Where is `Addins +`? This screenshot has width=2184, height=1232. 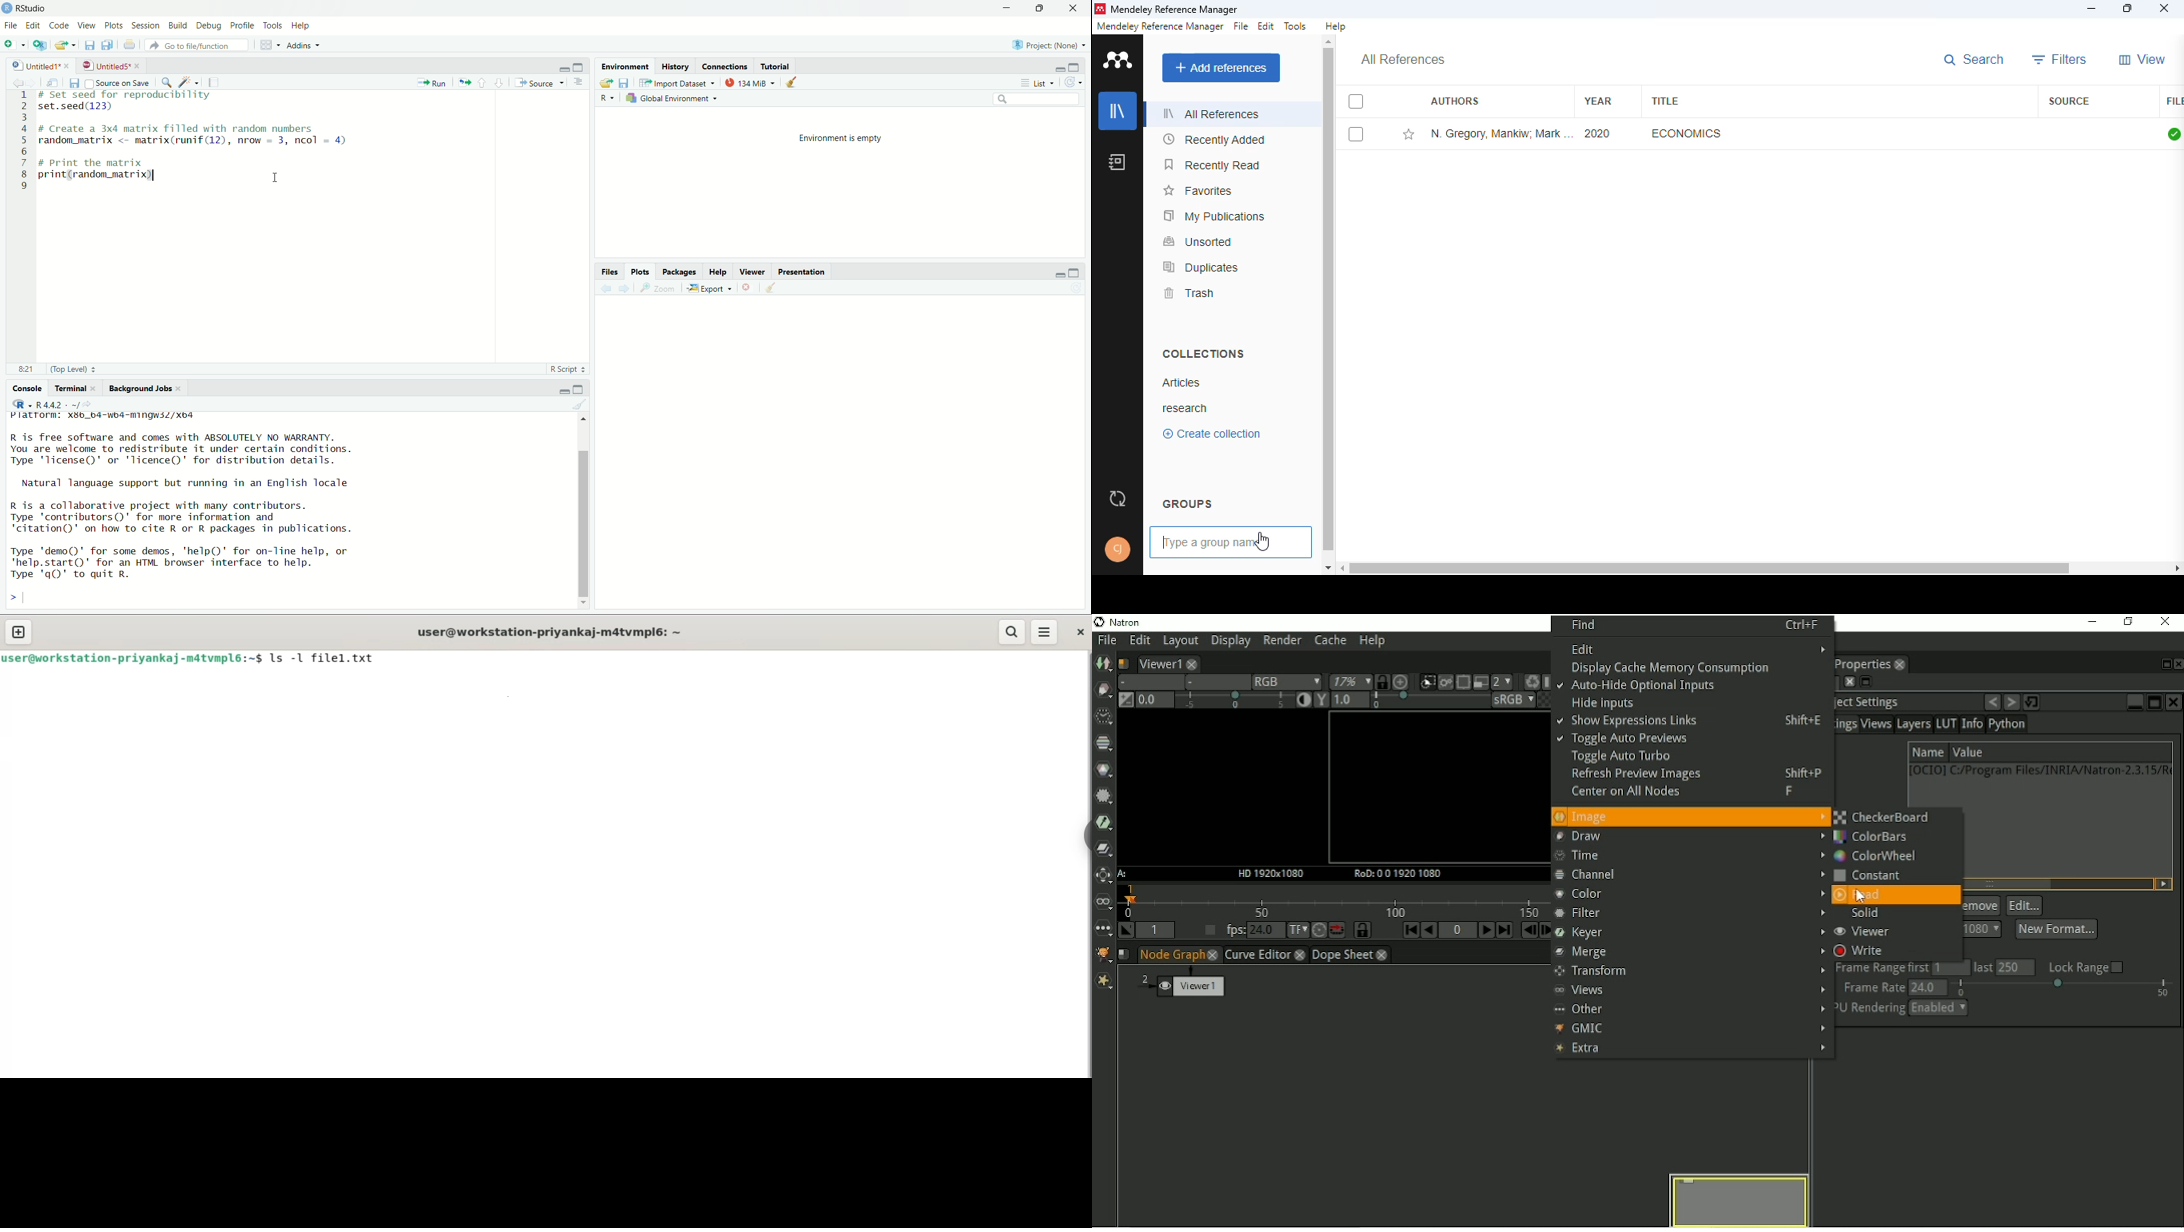
Addins + is located at coordinates (302, 45).